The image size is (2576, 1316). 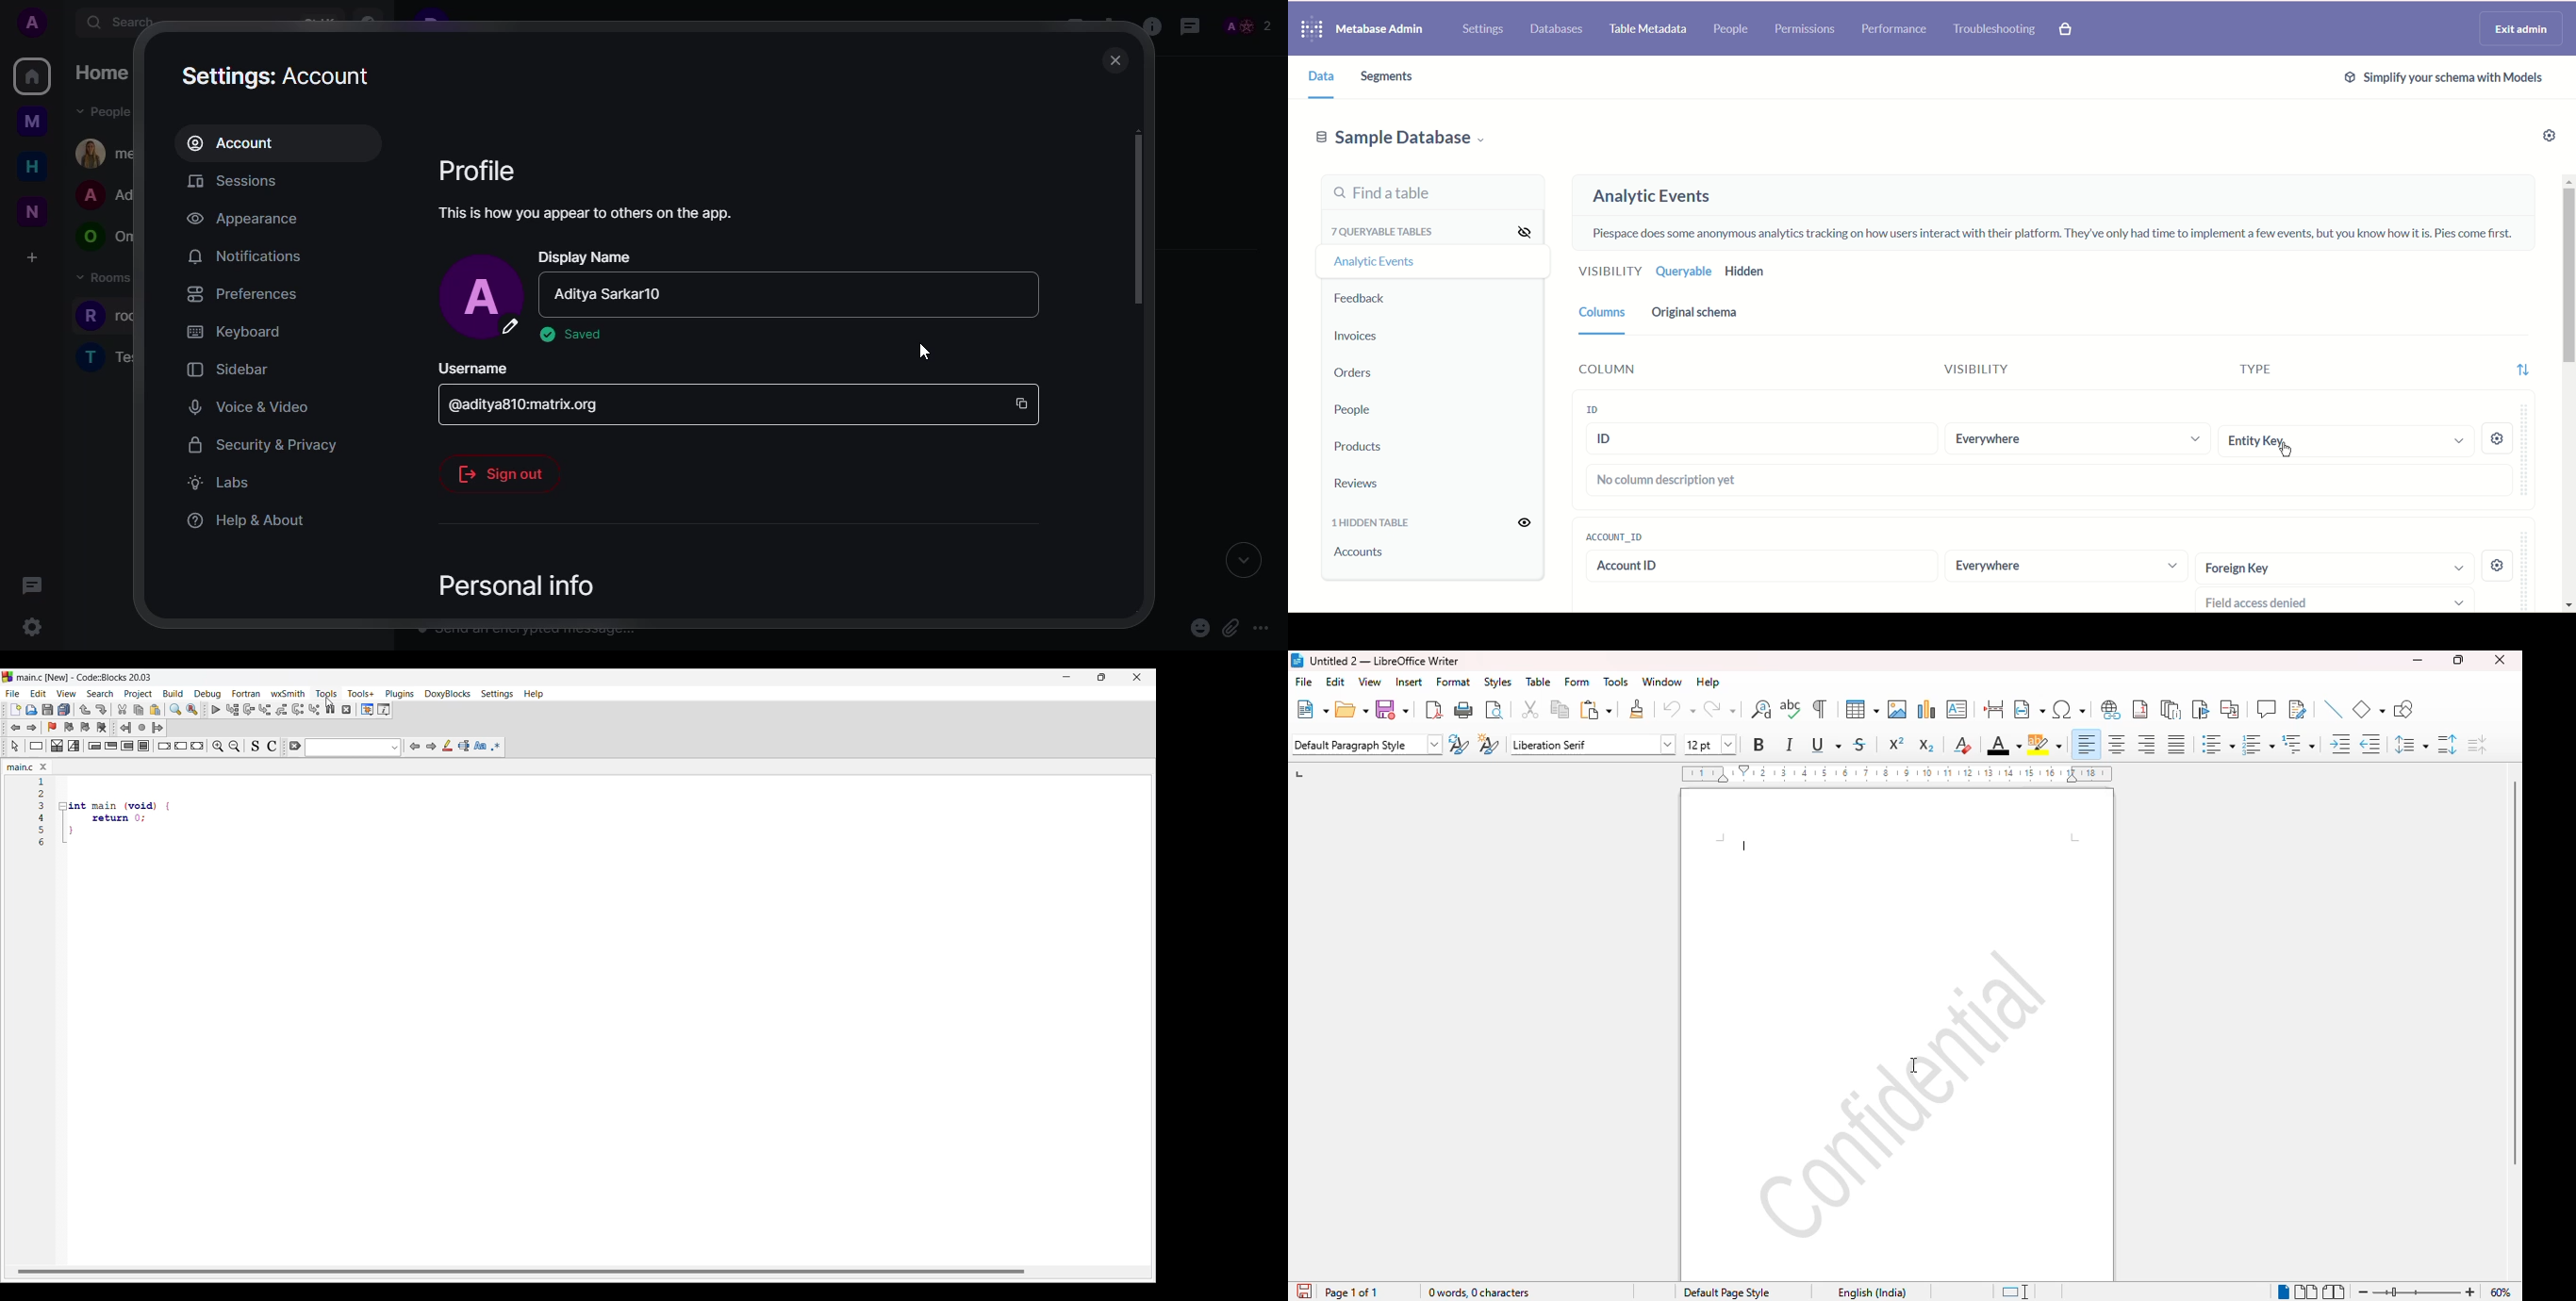 I want to click on simplify your schema with models, so click(x=2446, y=79).